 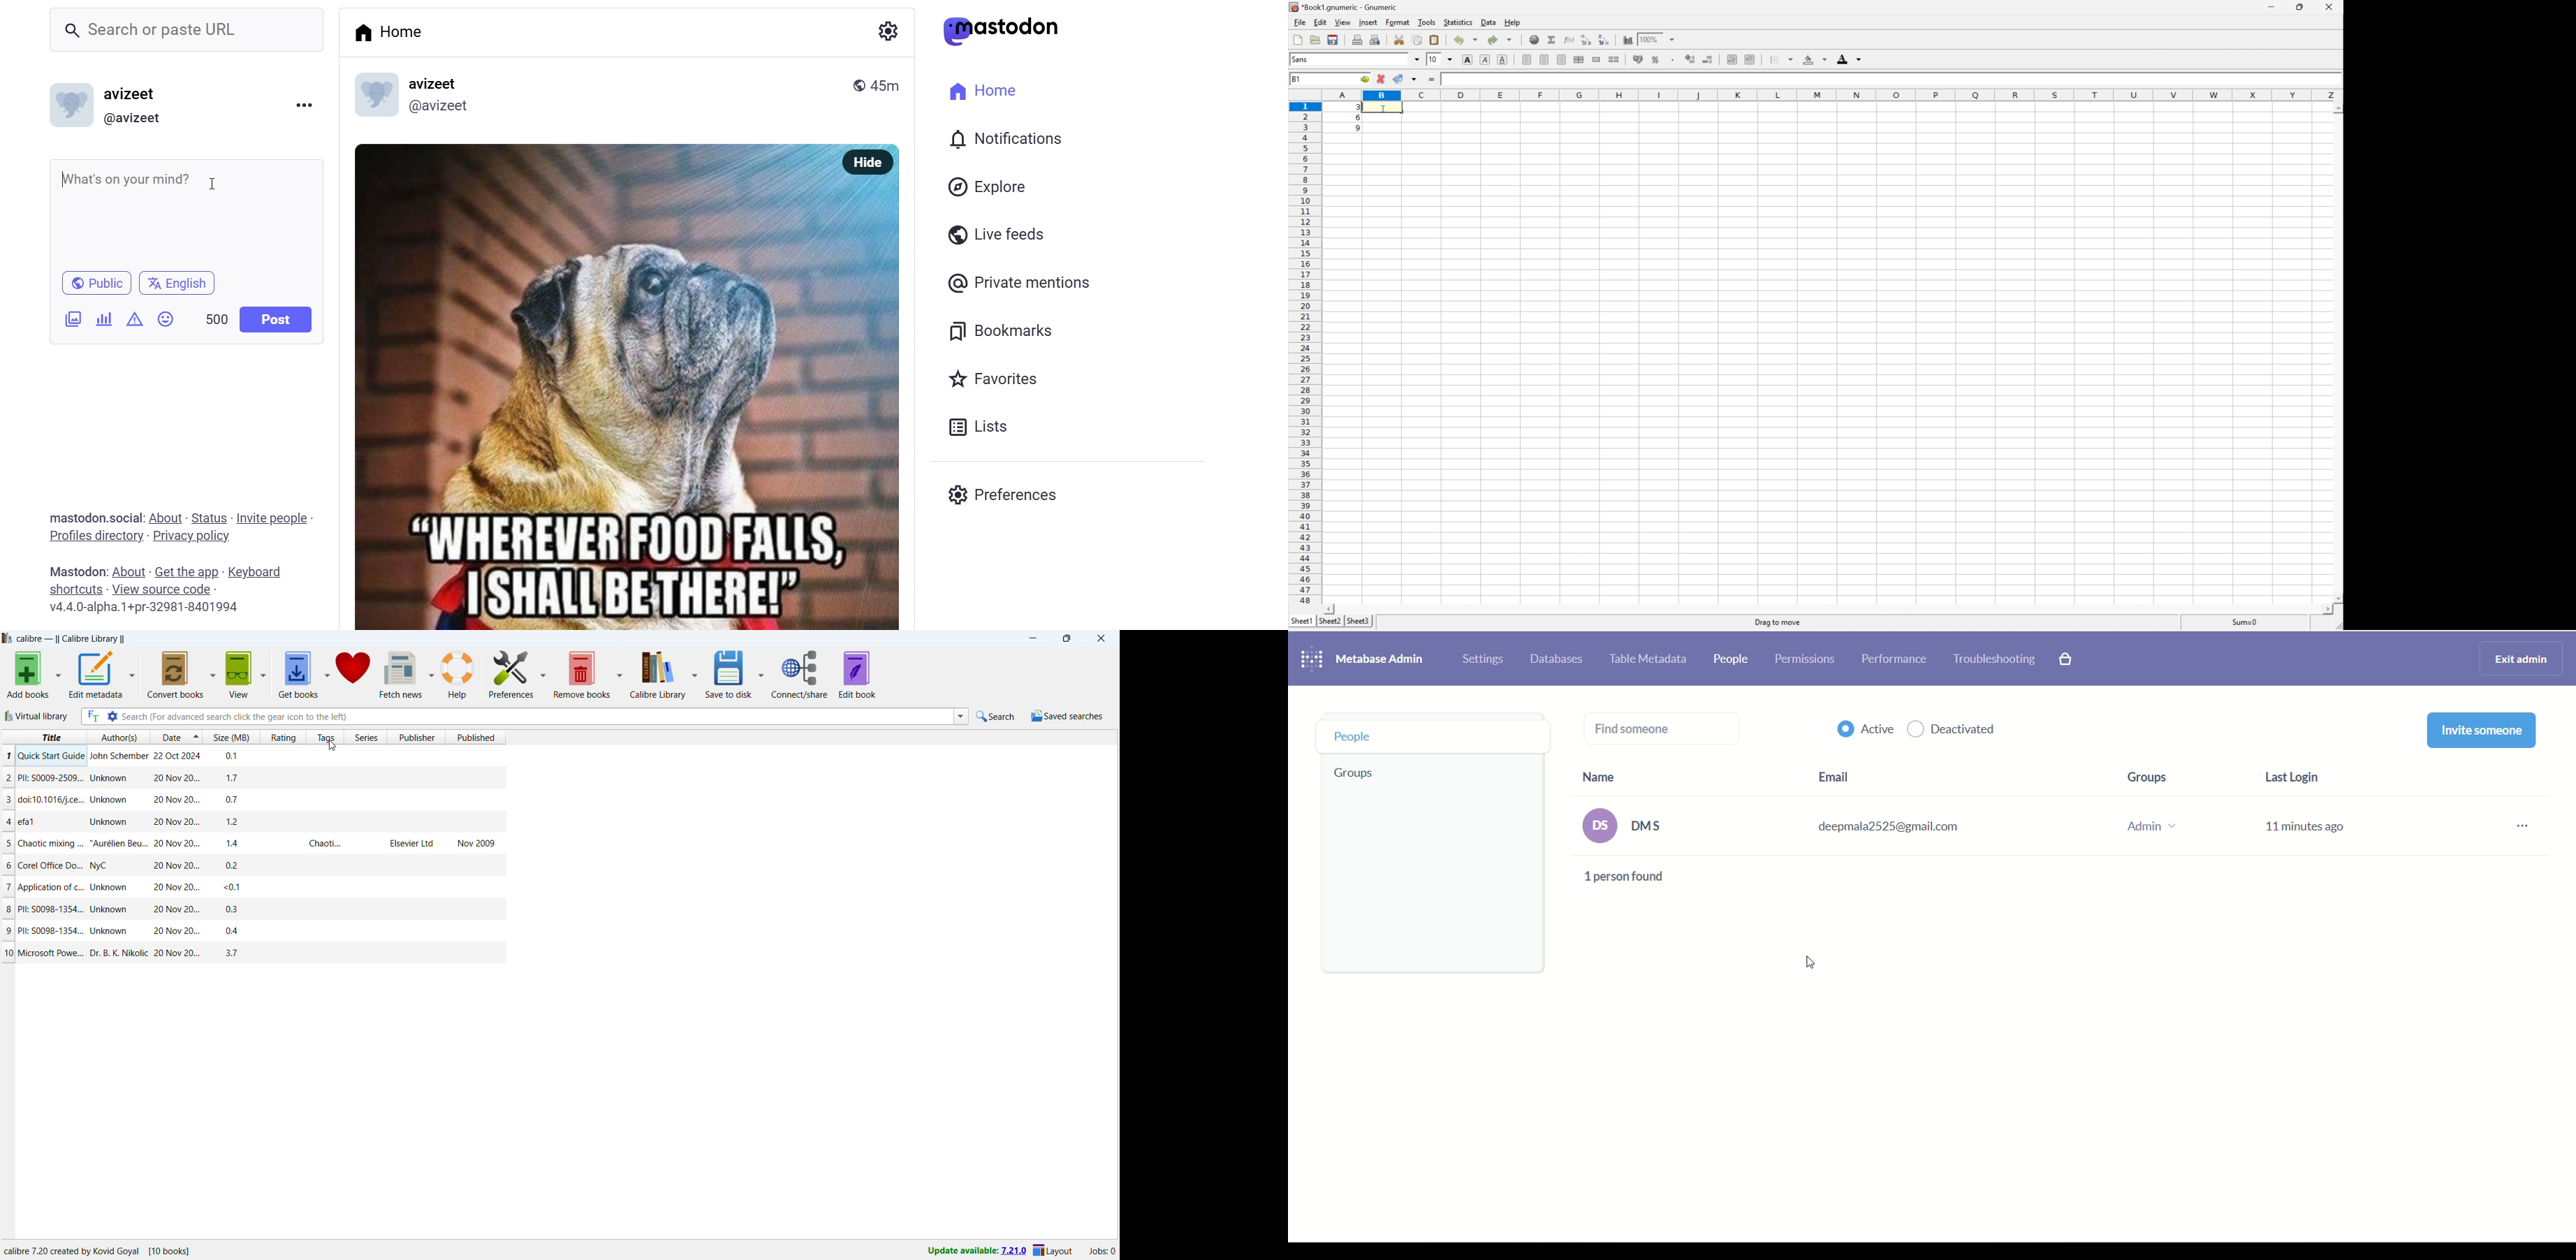 I want to click on one book entry, so click(x=247, y=757).